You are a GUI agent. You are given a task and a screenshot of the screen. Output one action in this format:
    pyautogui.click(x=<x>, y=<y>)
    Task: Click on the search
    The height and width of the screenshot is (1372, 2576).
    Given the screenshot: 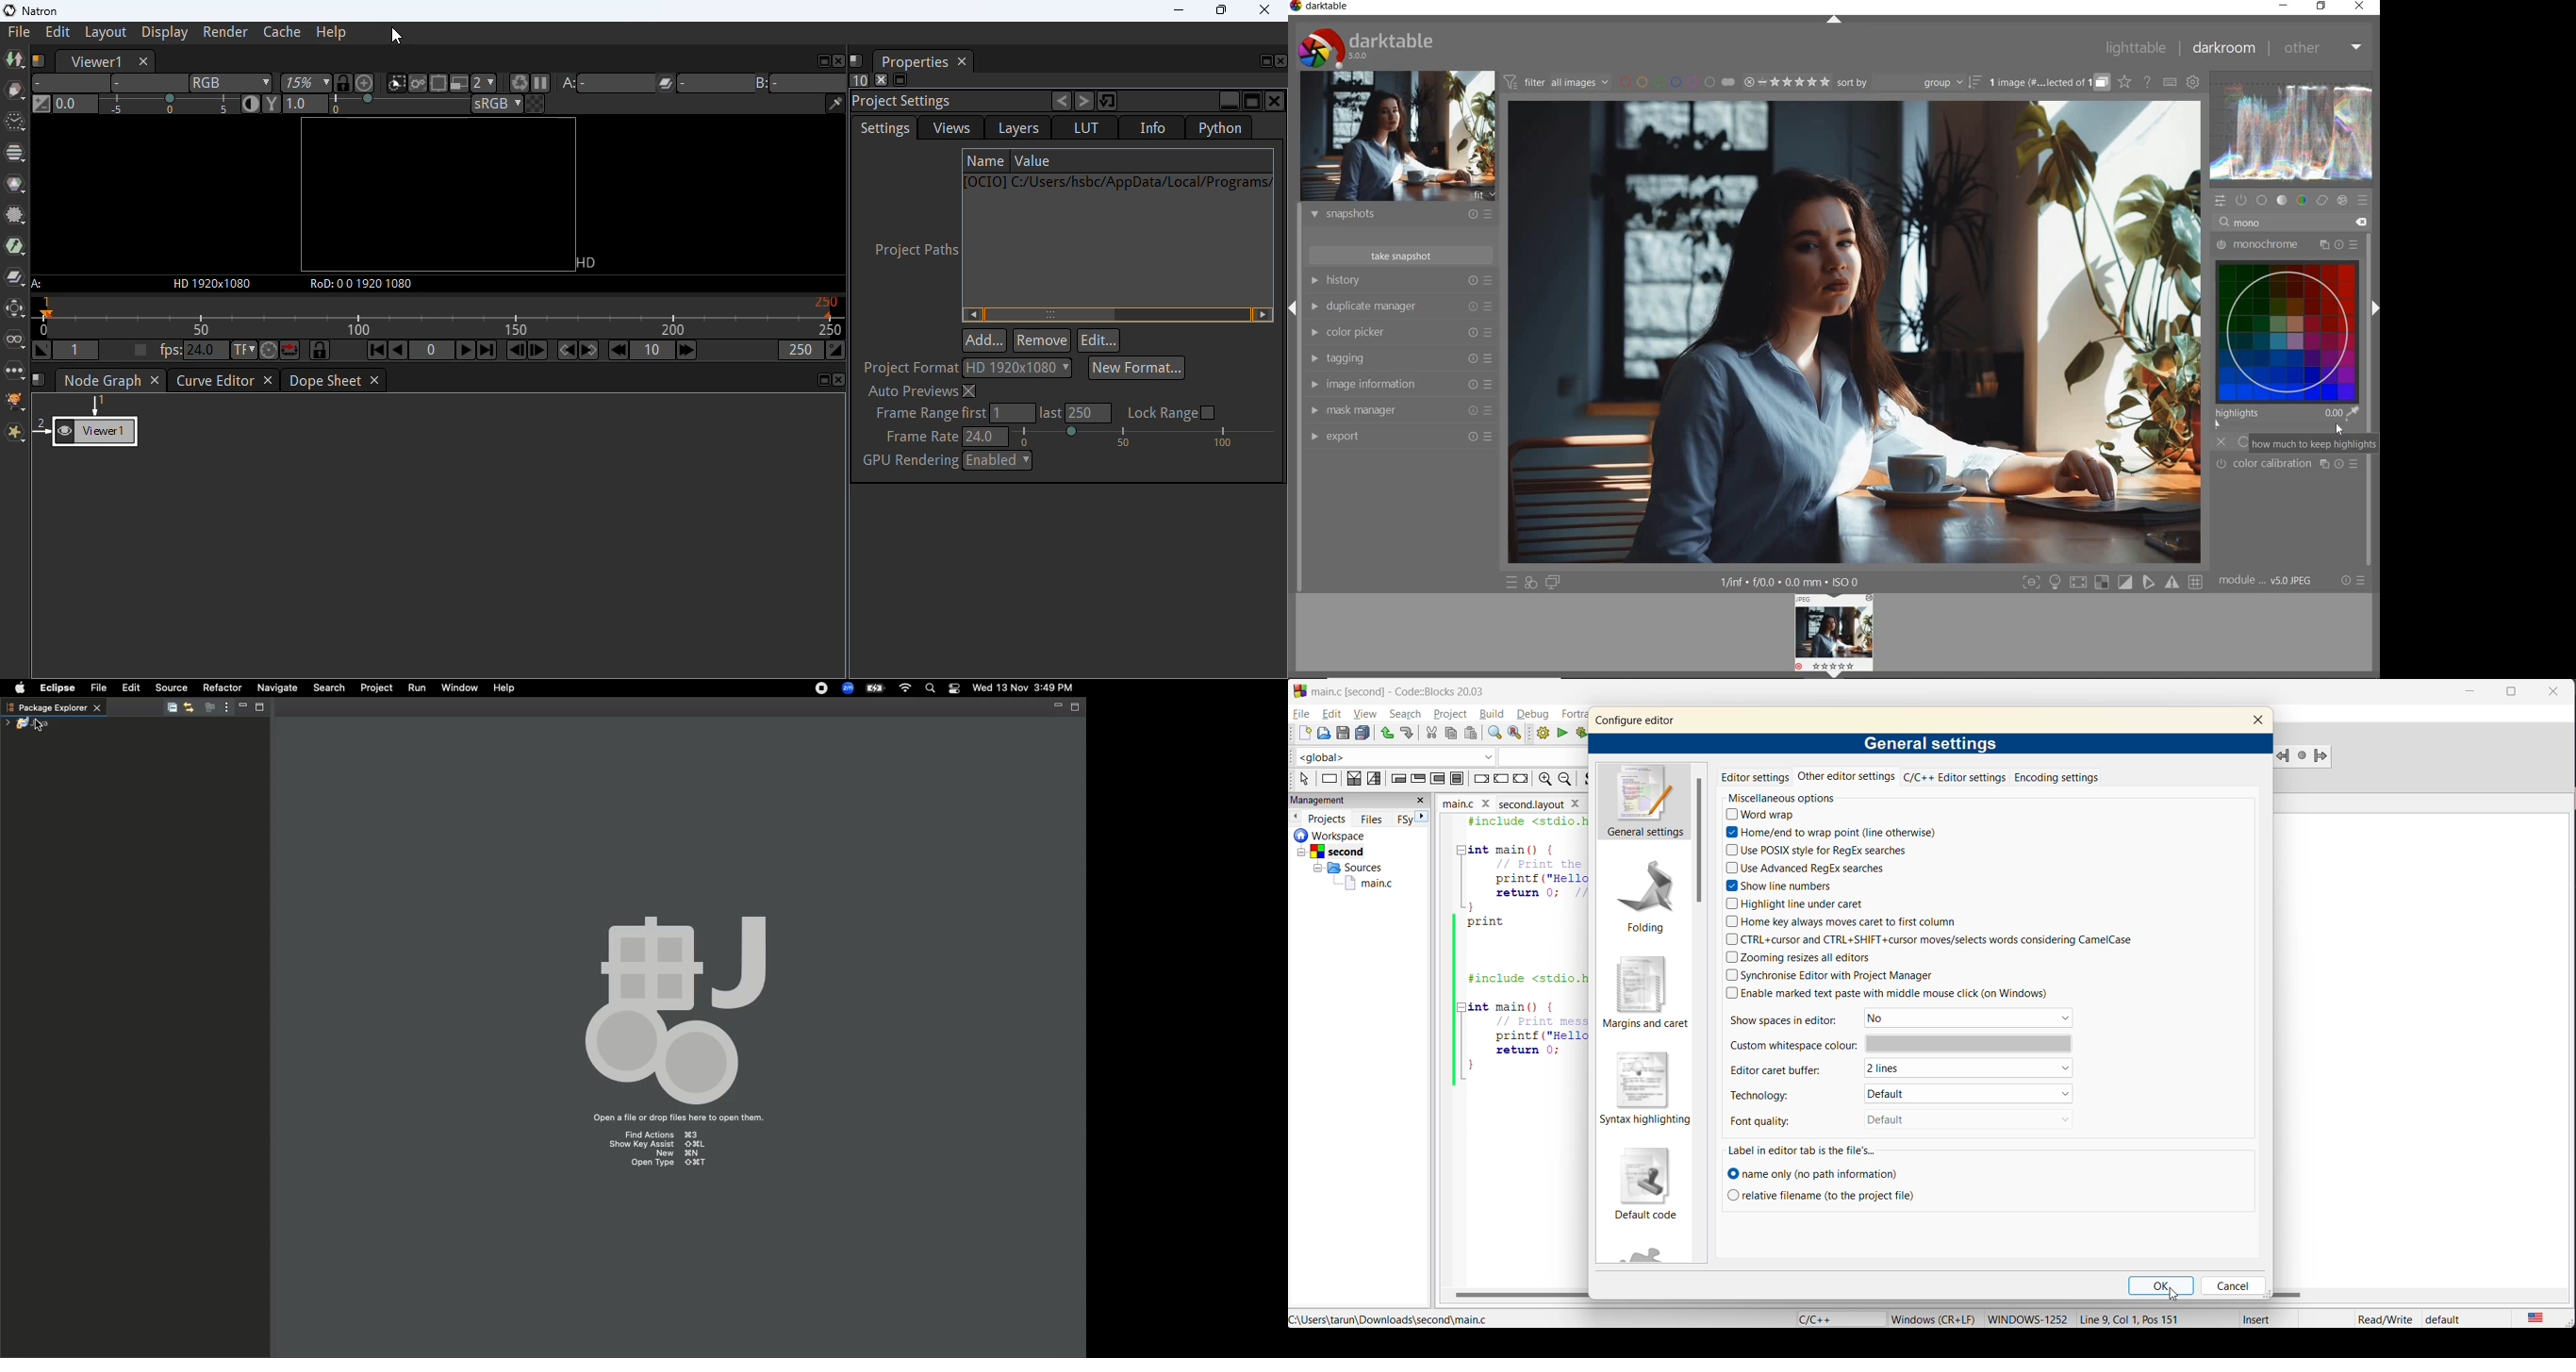 What is the action you would take?
    pyautogui.click(x=1408, y=714)
    